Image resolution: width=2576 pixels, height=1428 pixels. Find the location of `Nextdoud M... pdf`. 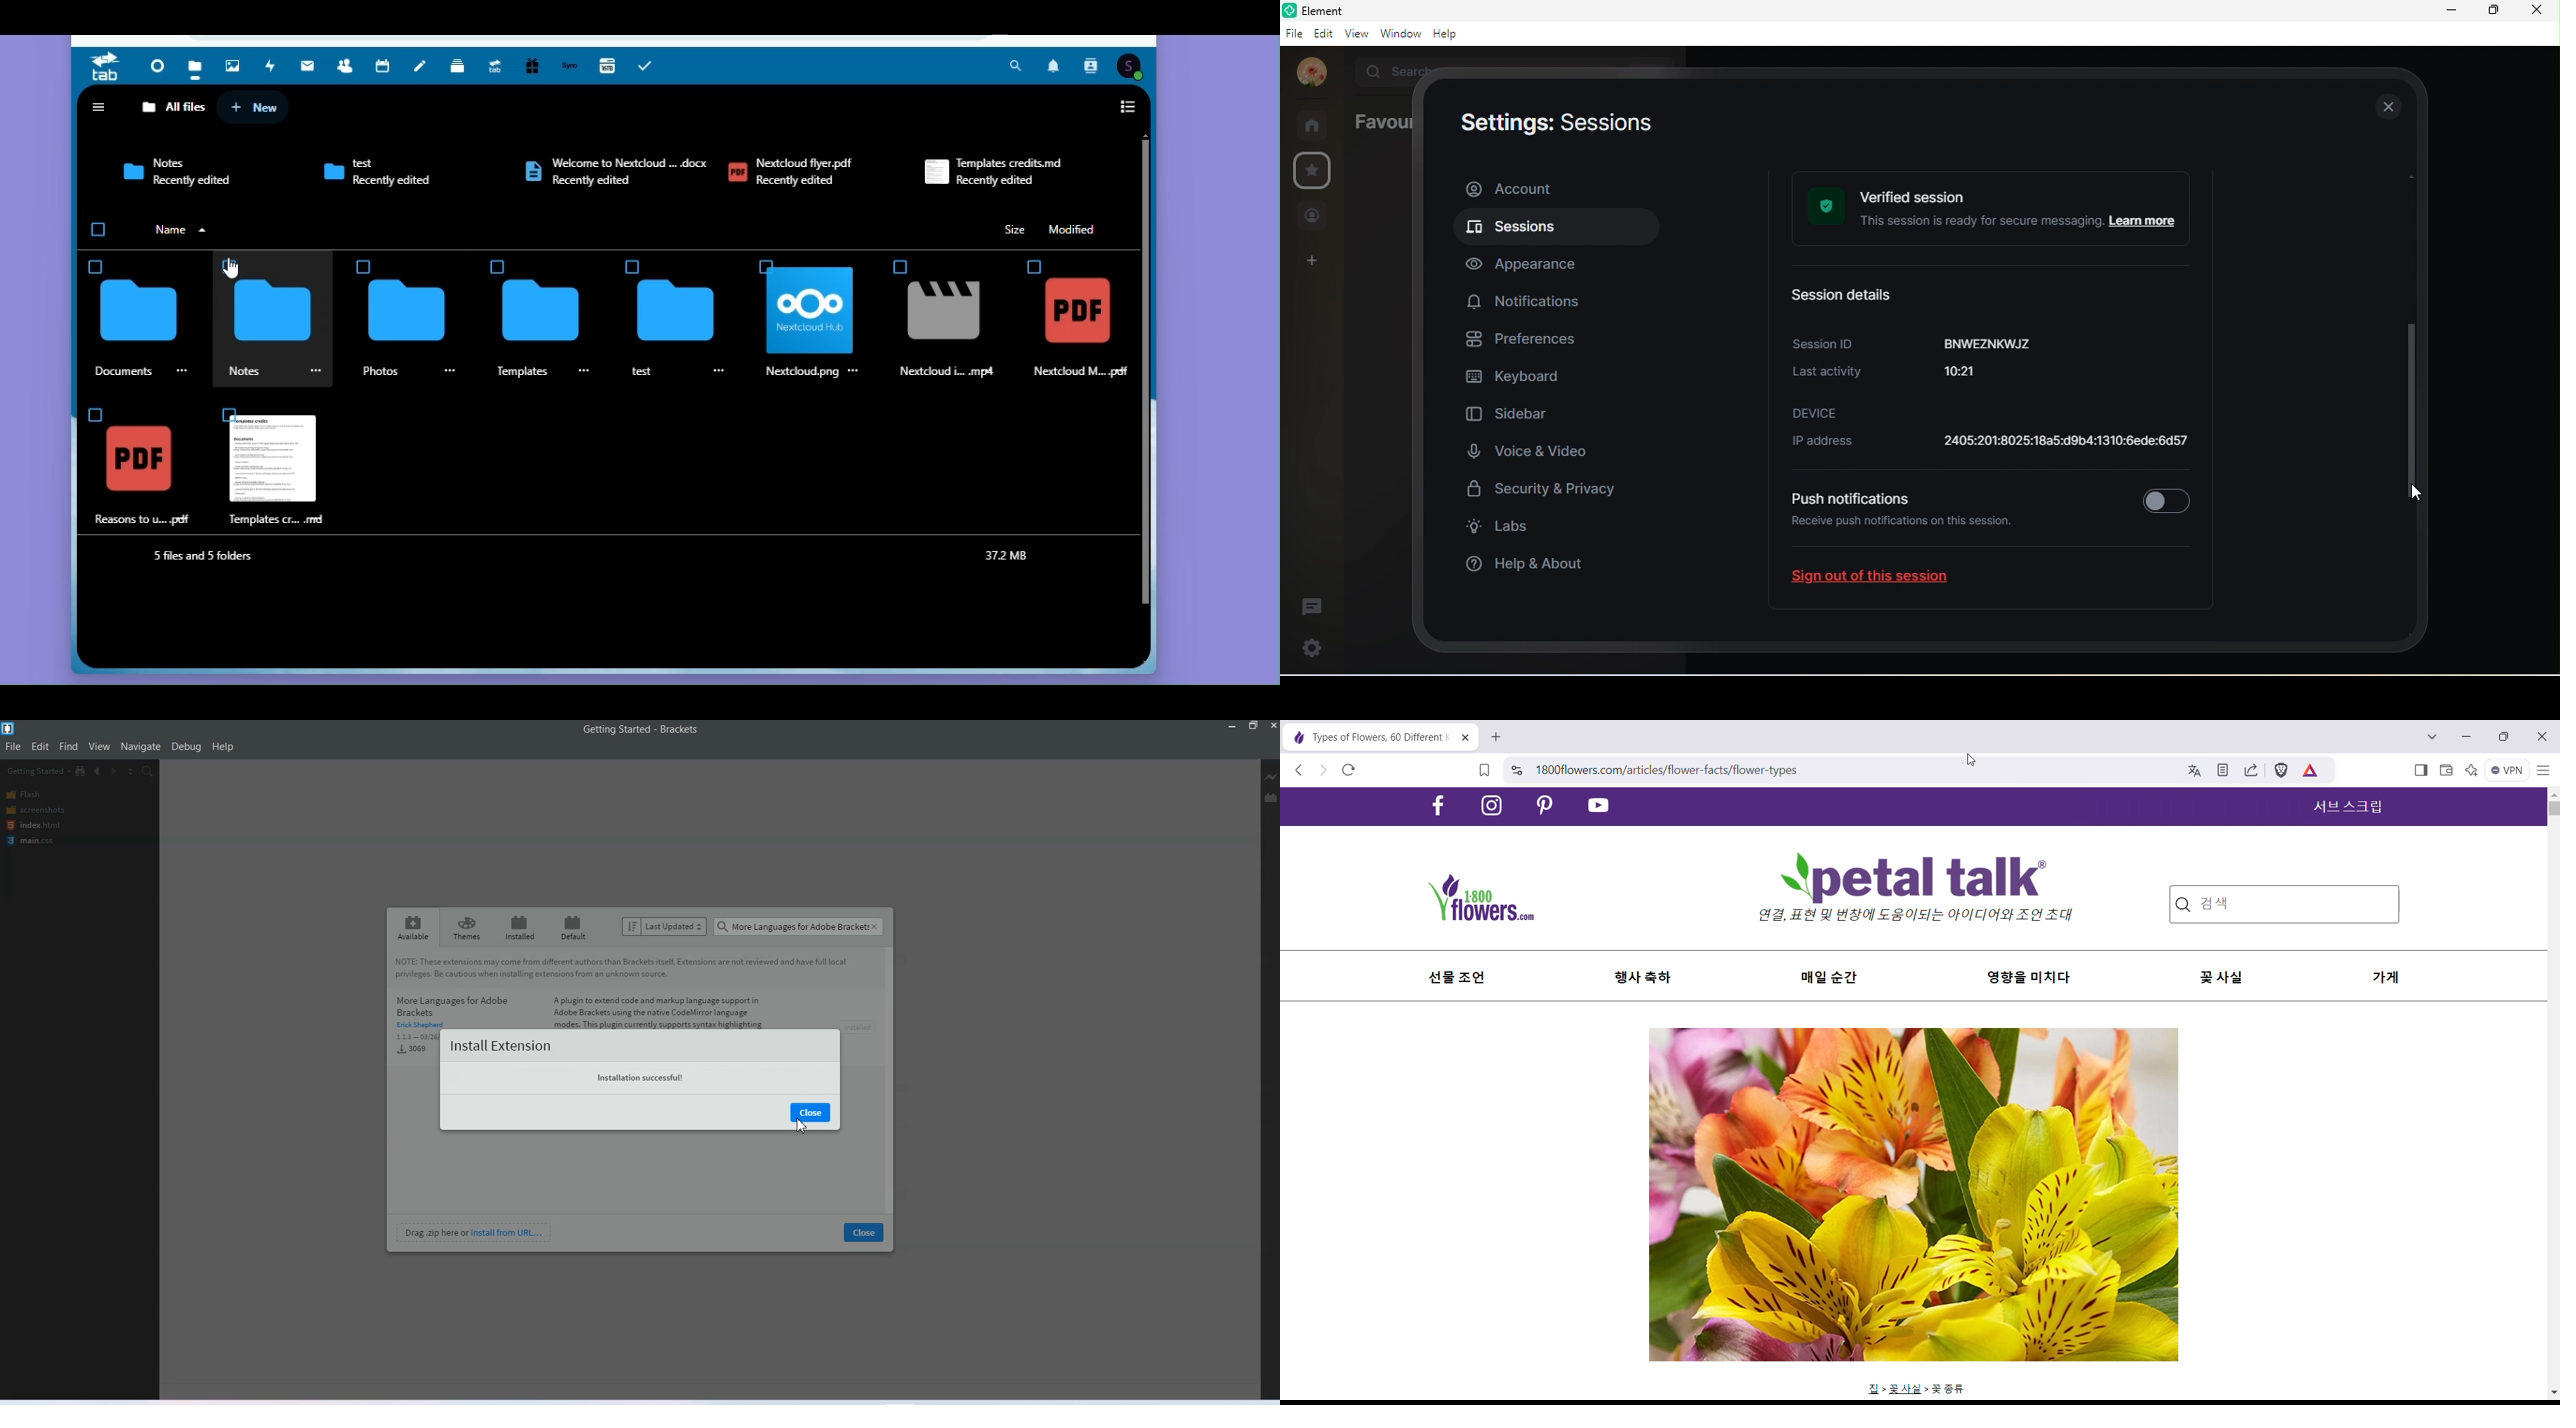

Nextdoud M... pdf is located at coordinates (1086, 372).